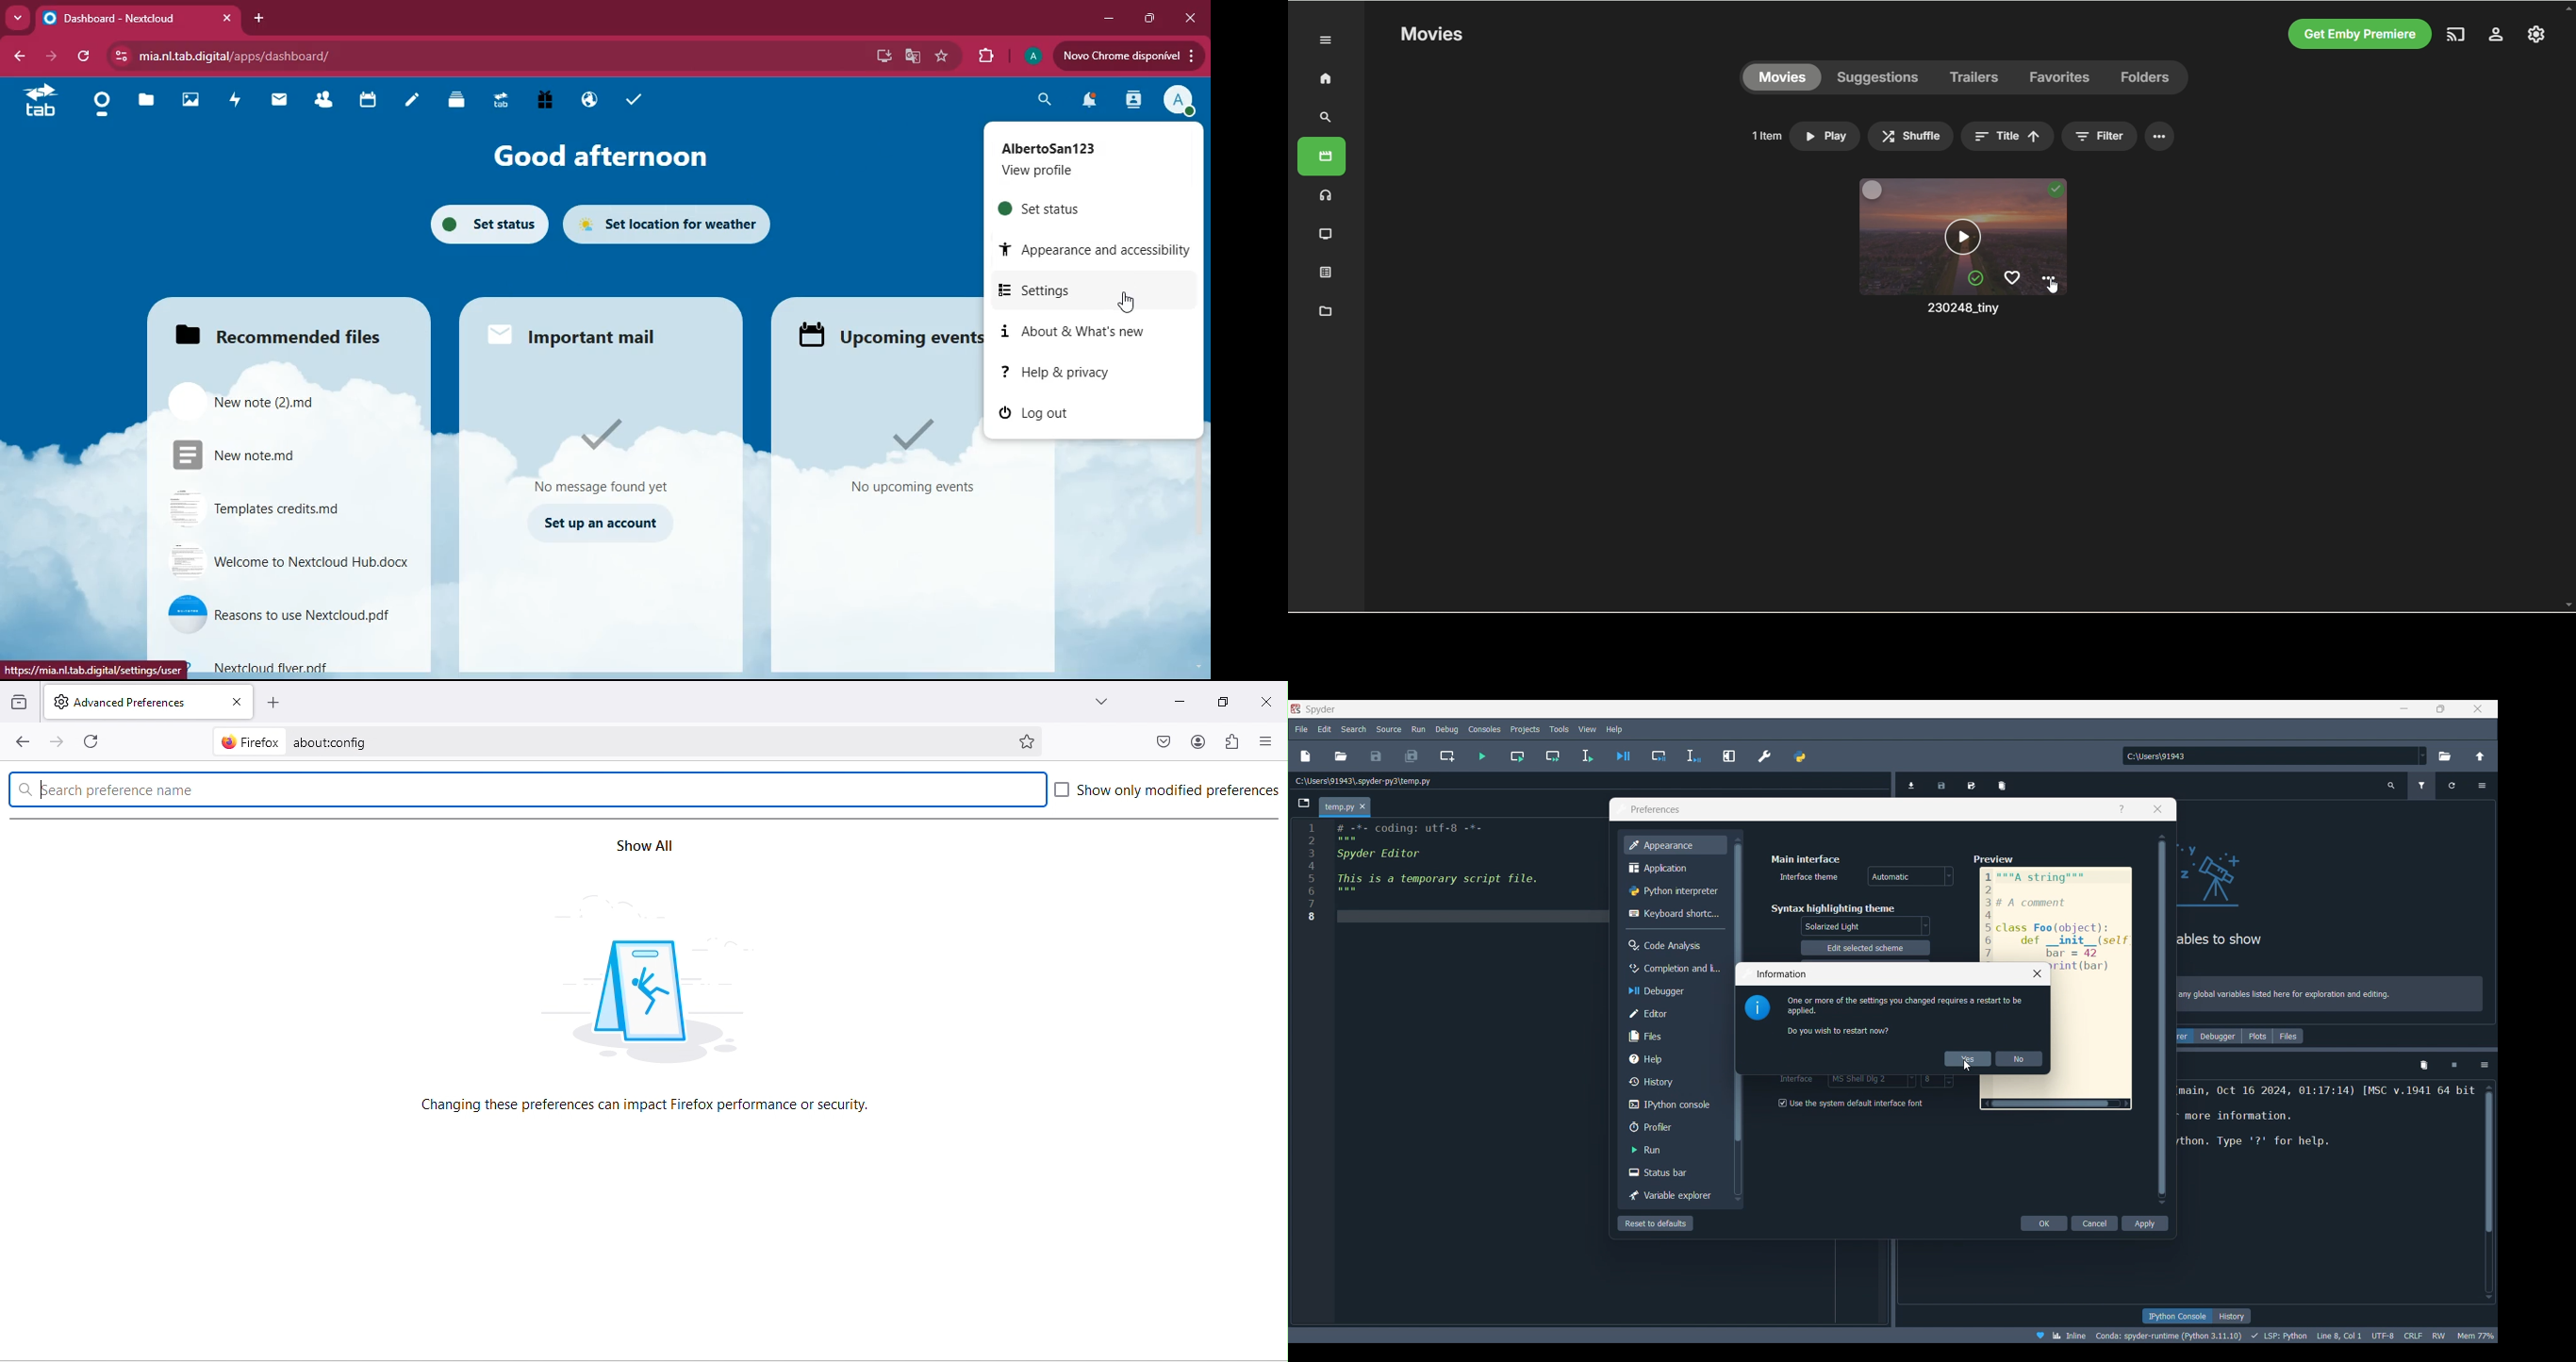  What do you see at coordinates (1807, 859) in the screenshot?
I see `Section title` at bounding box center [1807, 859].